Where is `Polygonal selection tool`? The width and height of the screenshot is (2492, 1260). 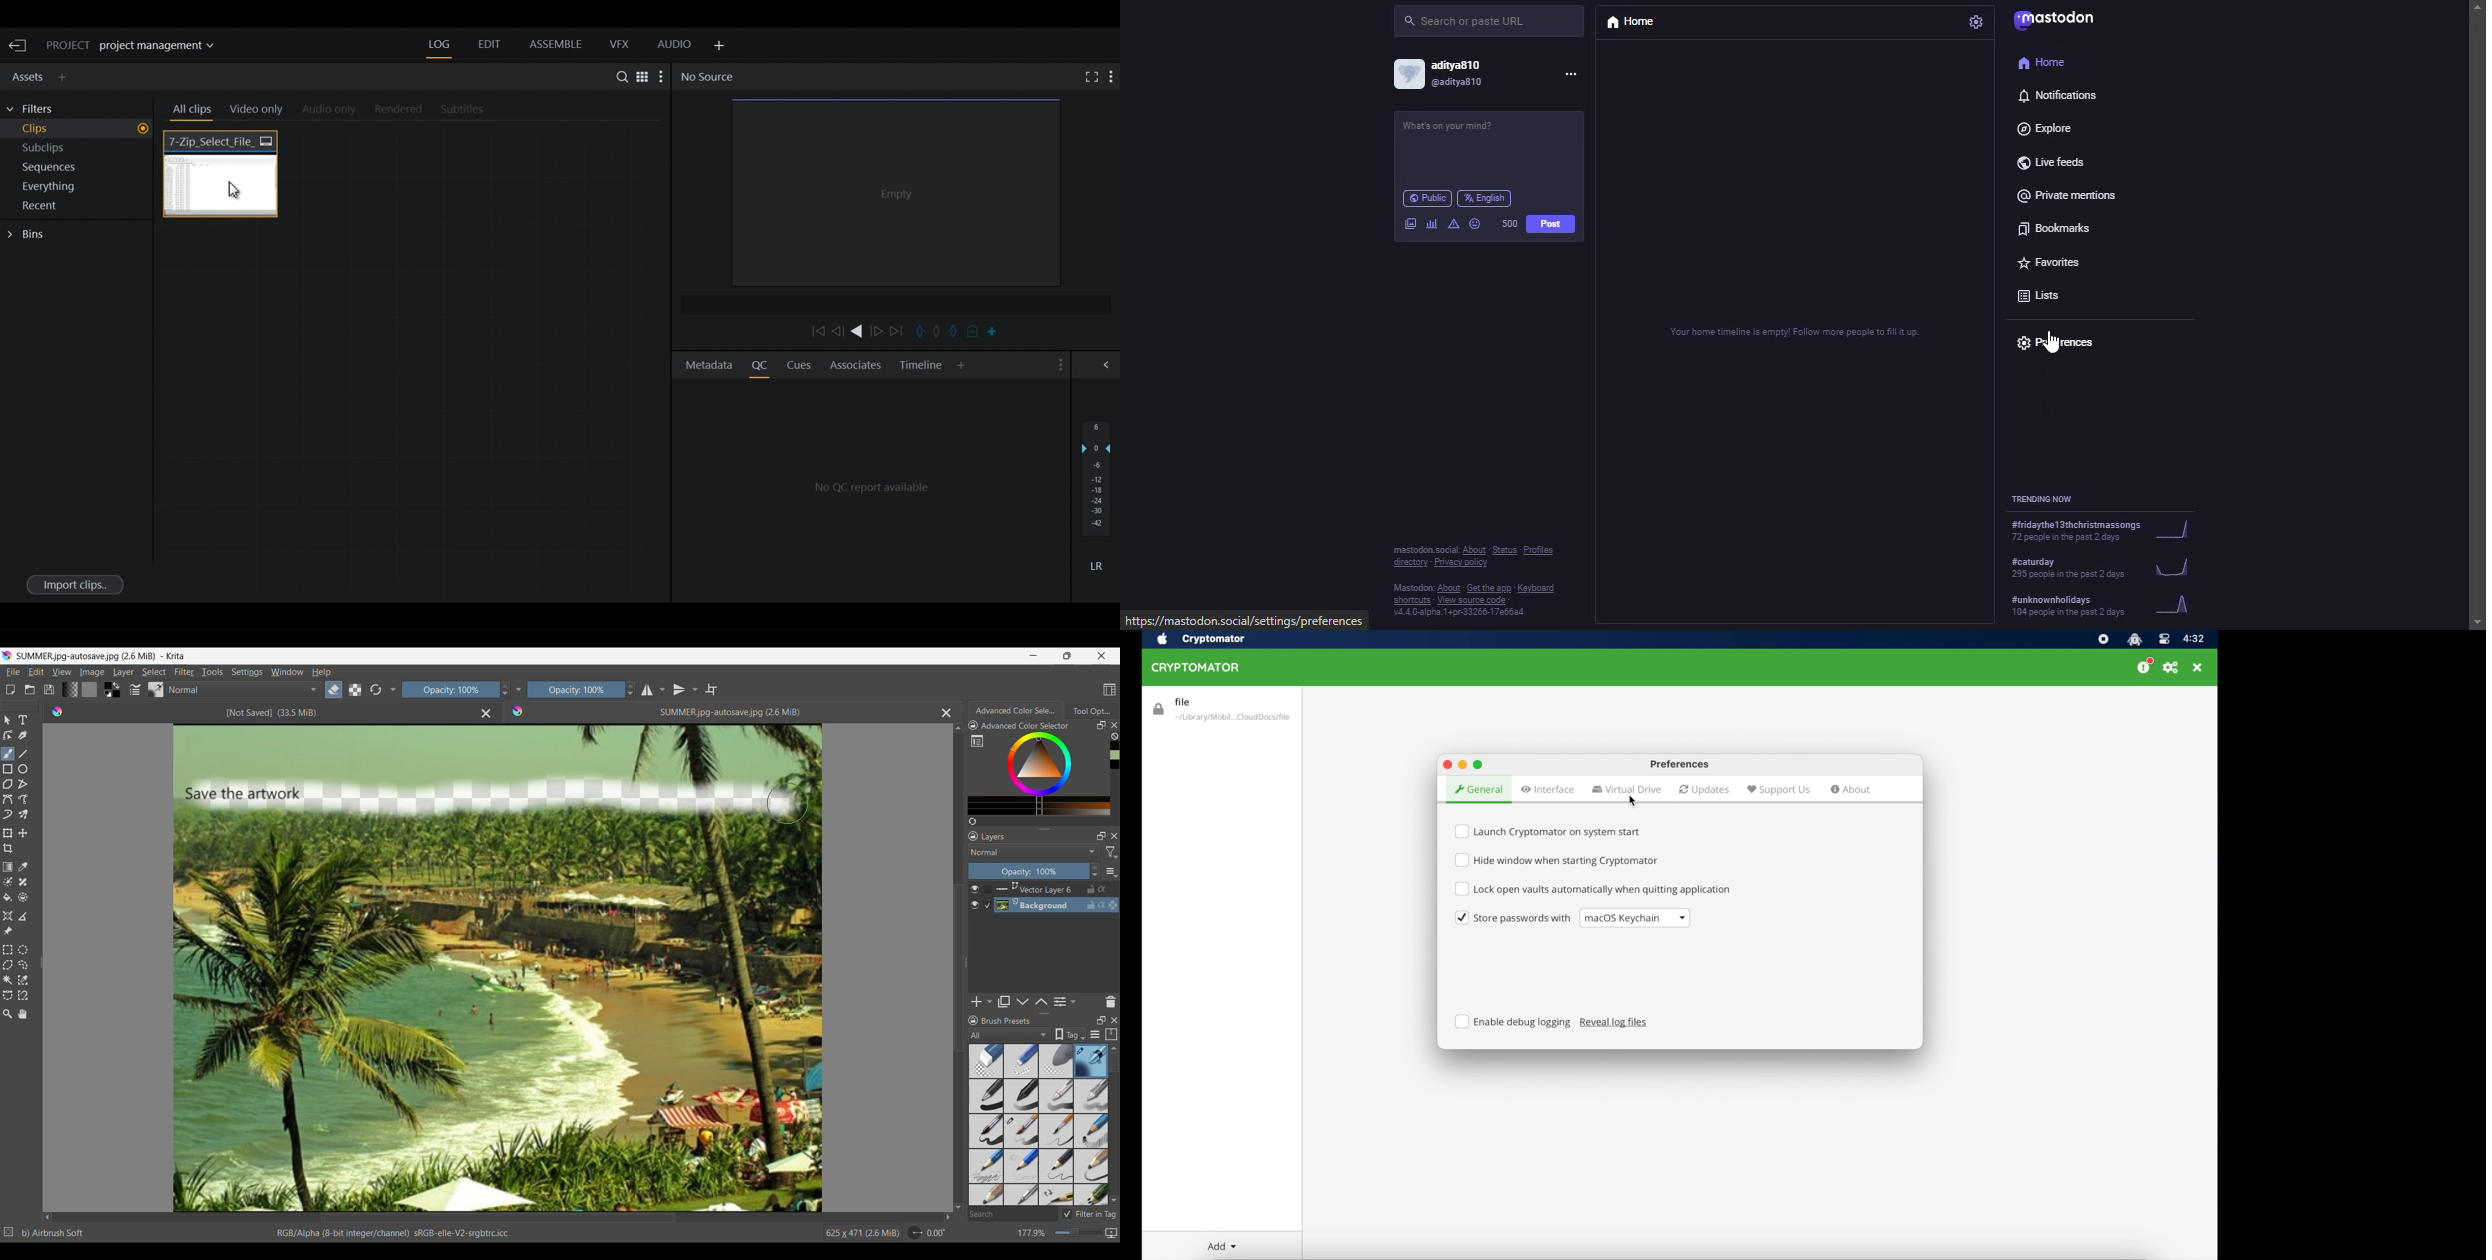 Polygonal selection tool is located at coordinates (8, 965).